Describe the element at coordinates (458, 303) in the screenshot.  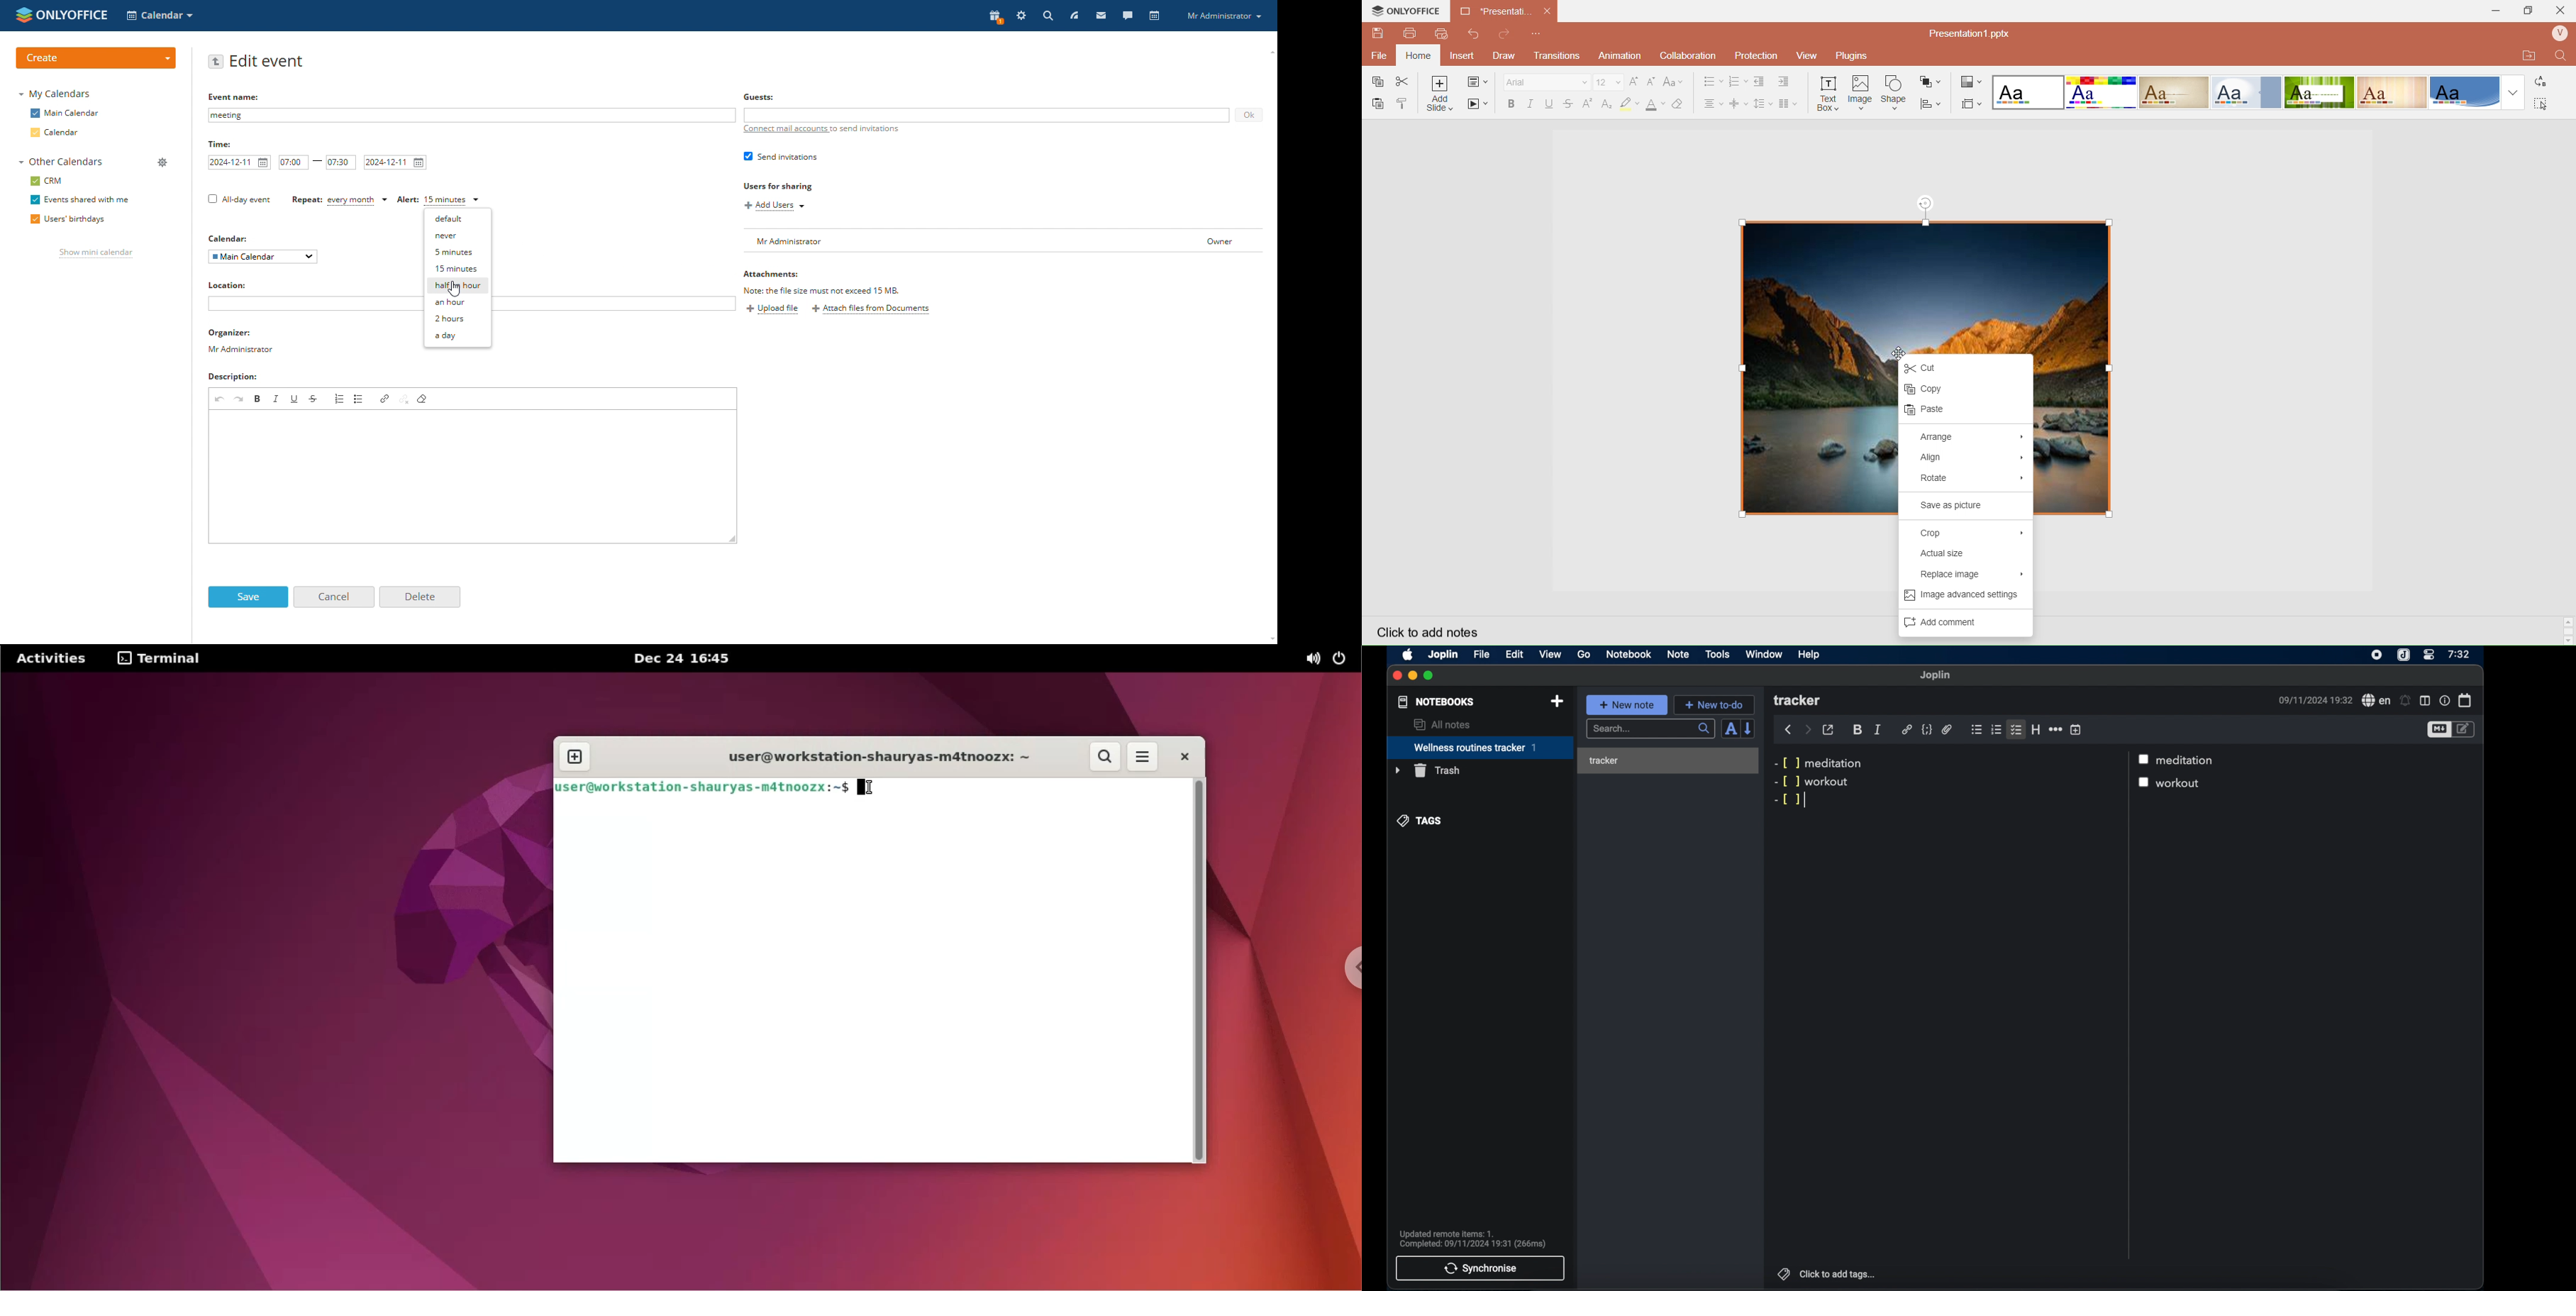
I see `an hour` at that location.